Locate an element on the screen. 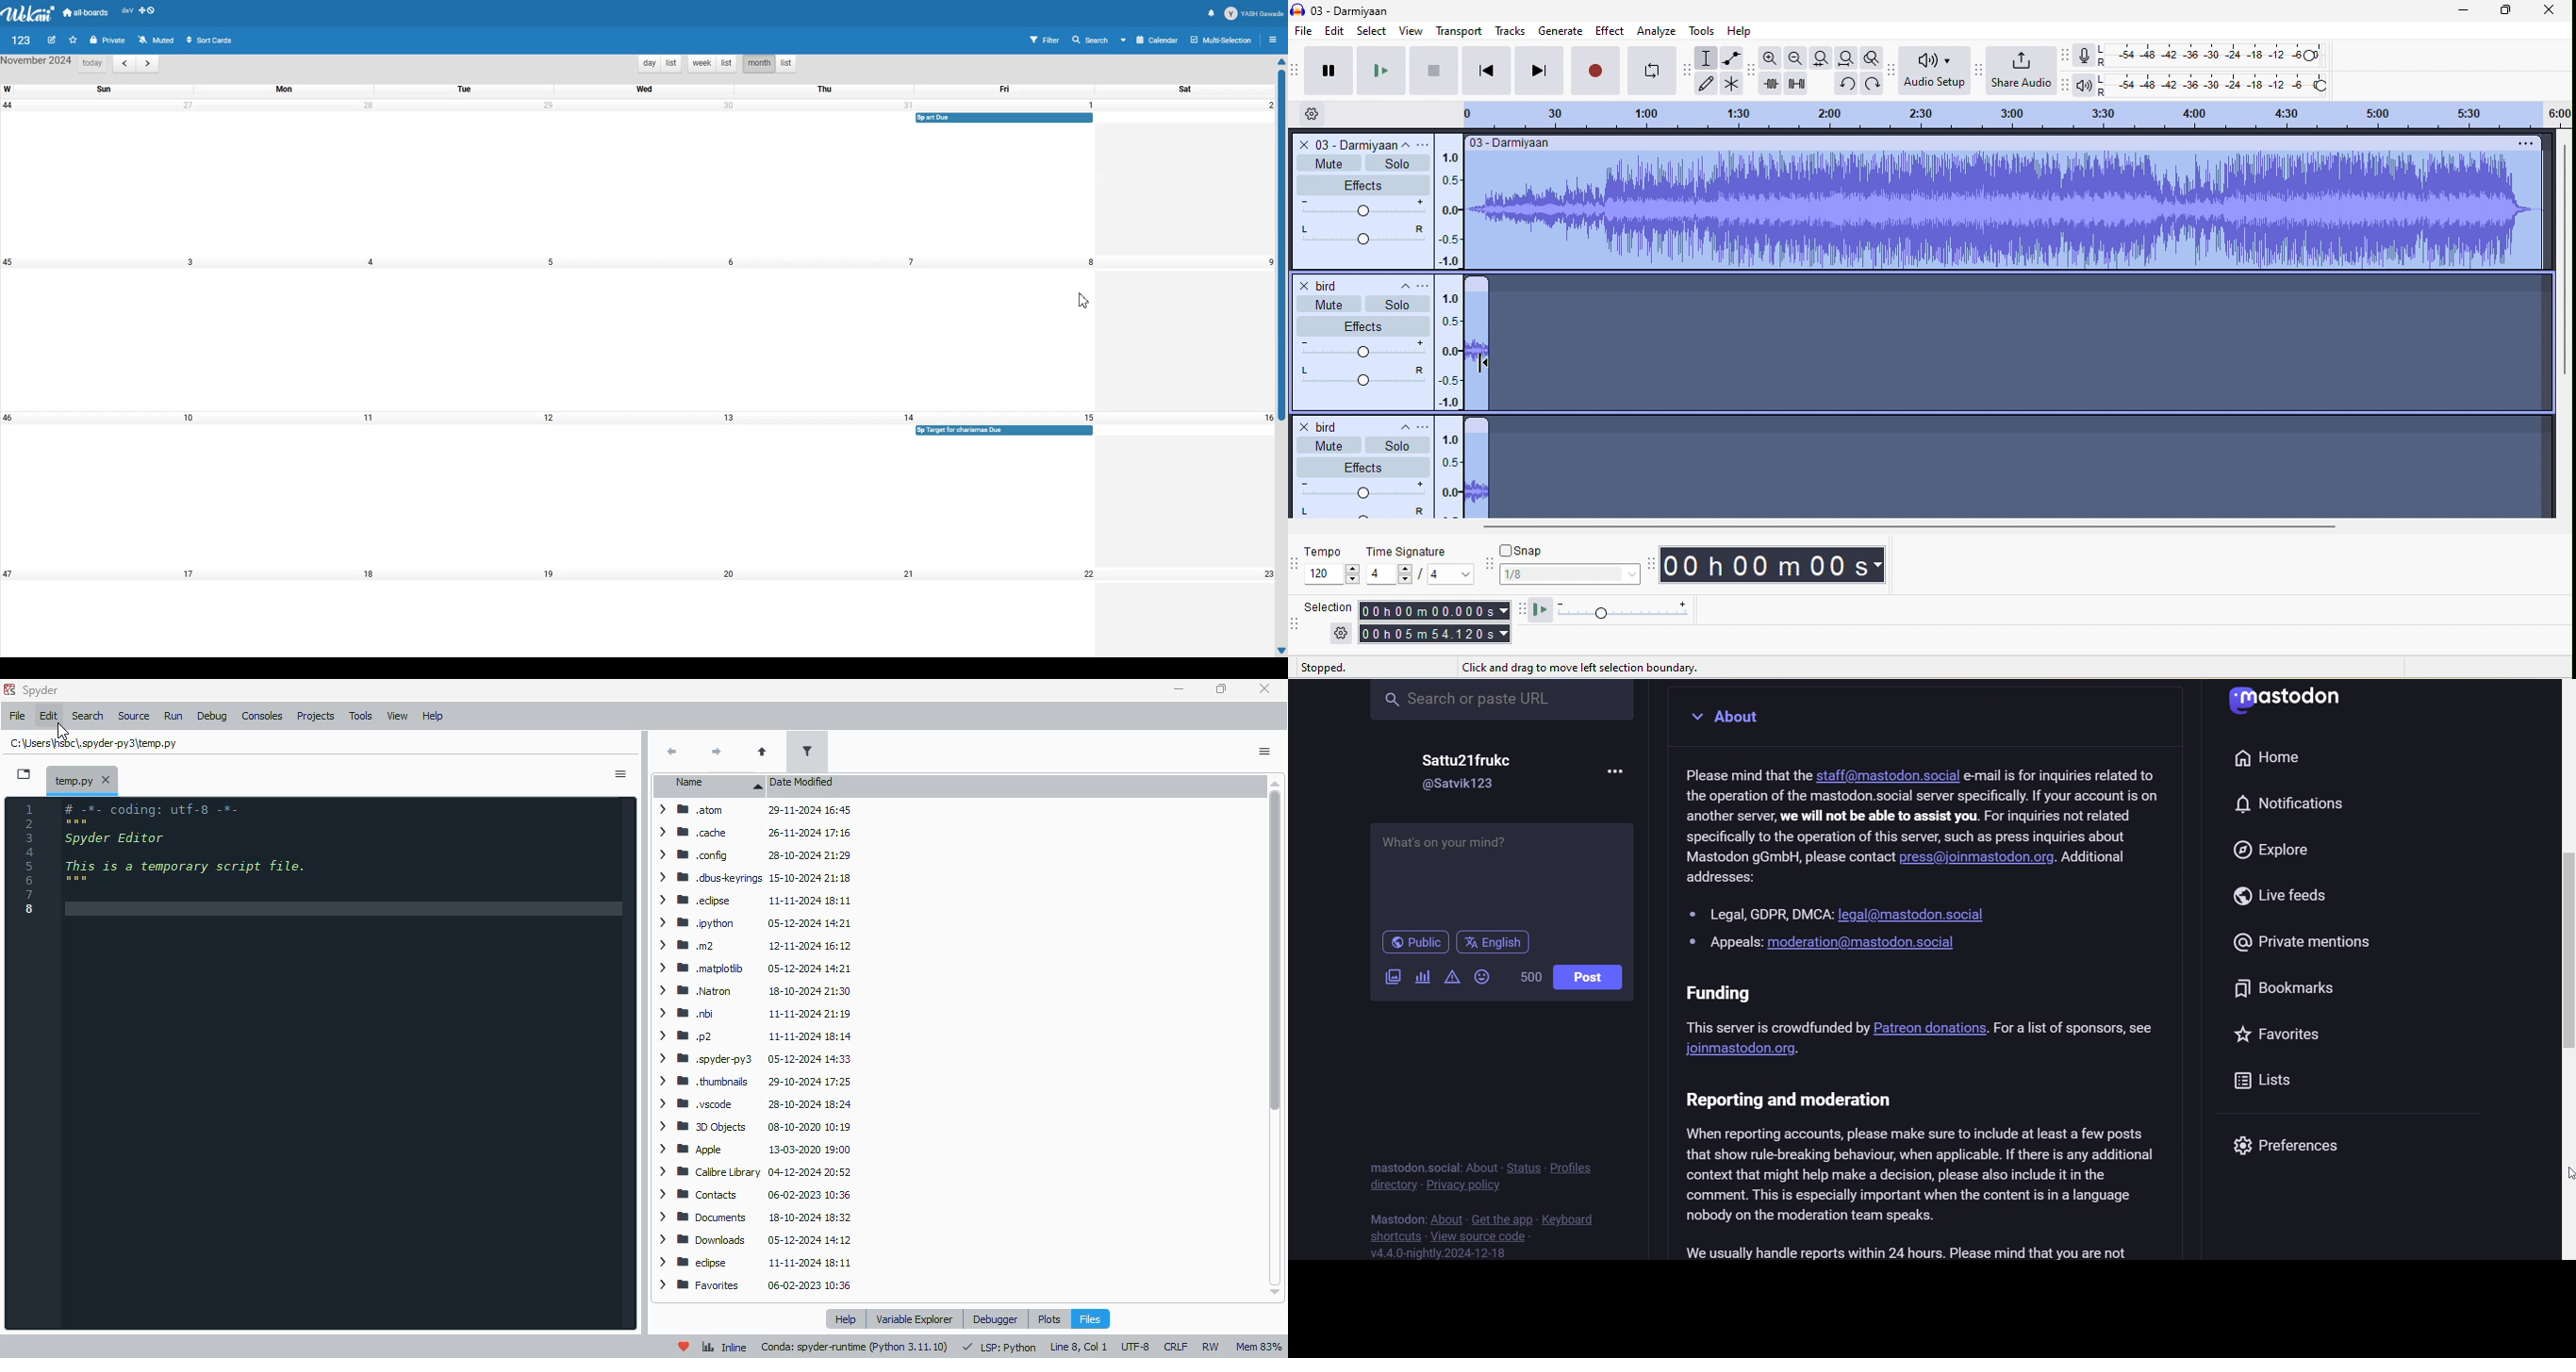  audacity recording meter toolbar is located at coordinates (2066, 57).